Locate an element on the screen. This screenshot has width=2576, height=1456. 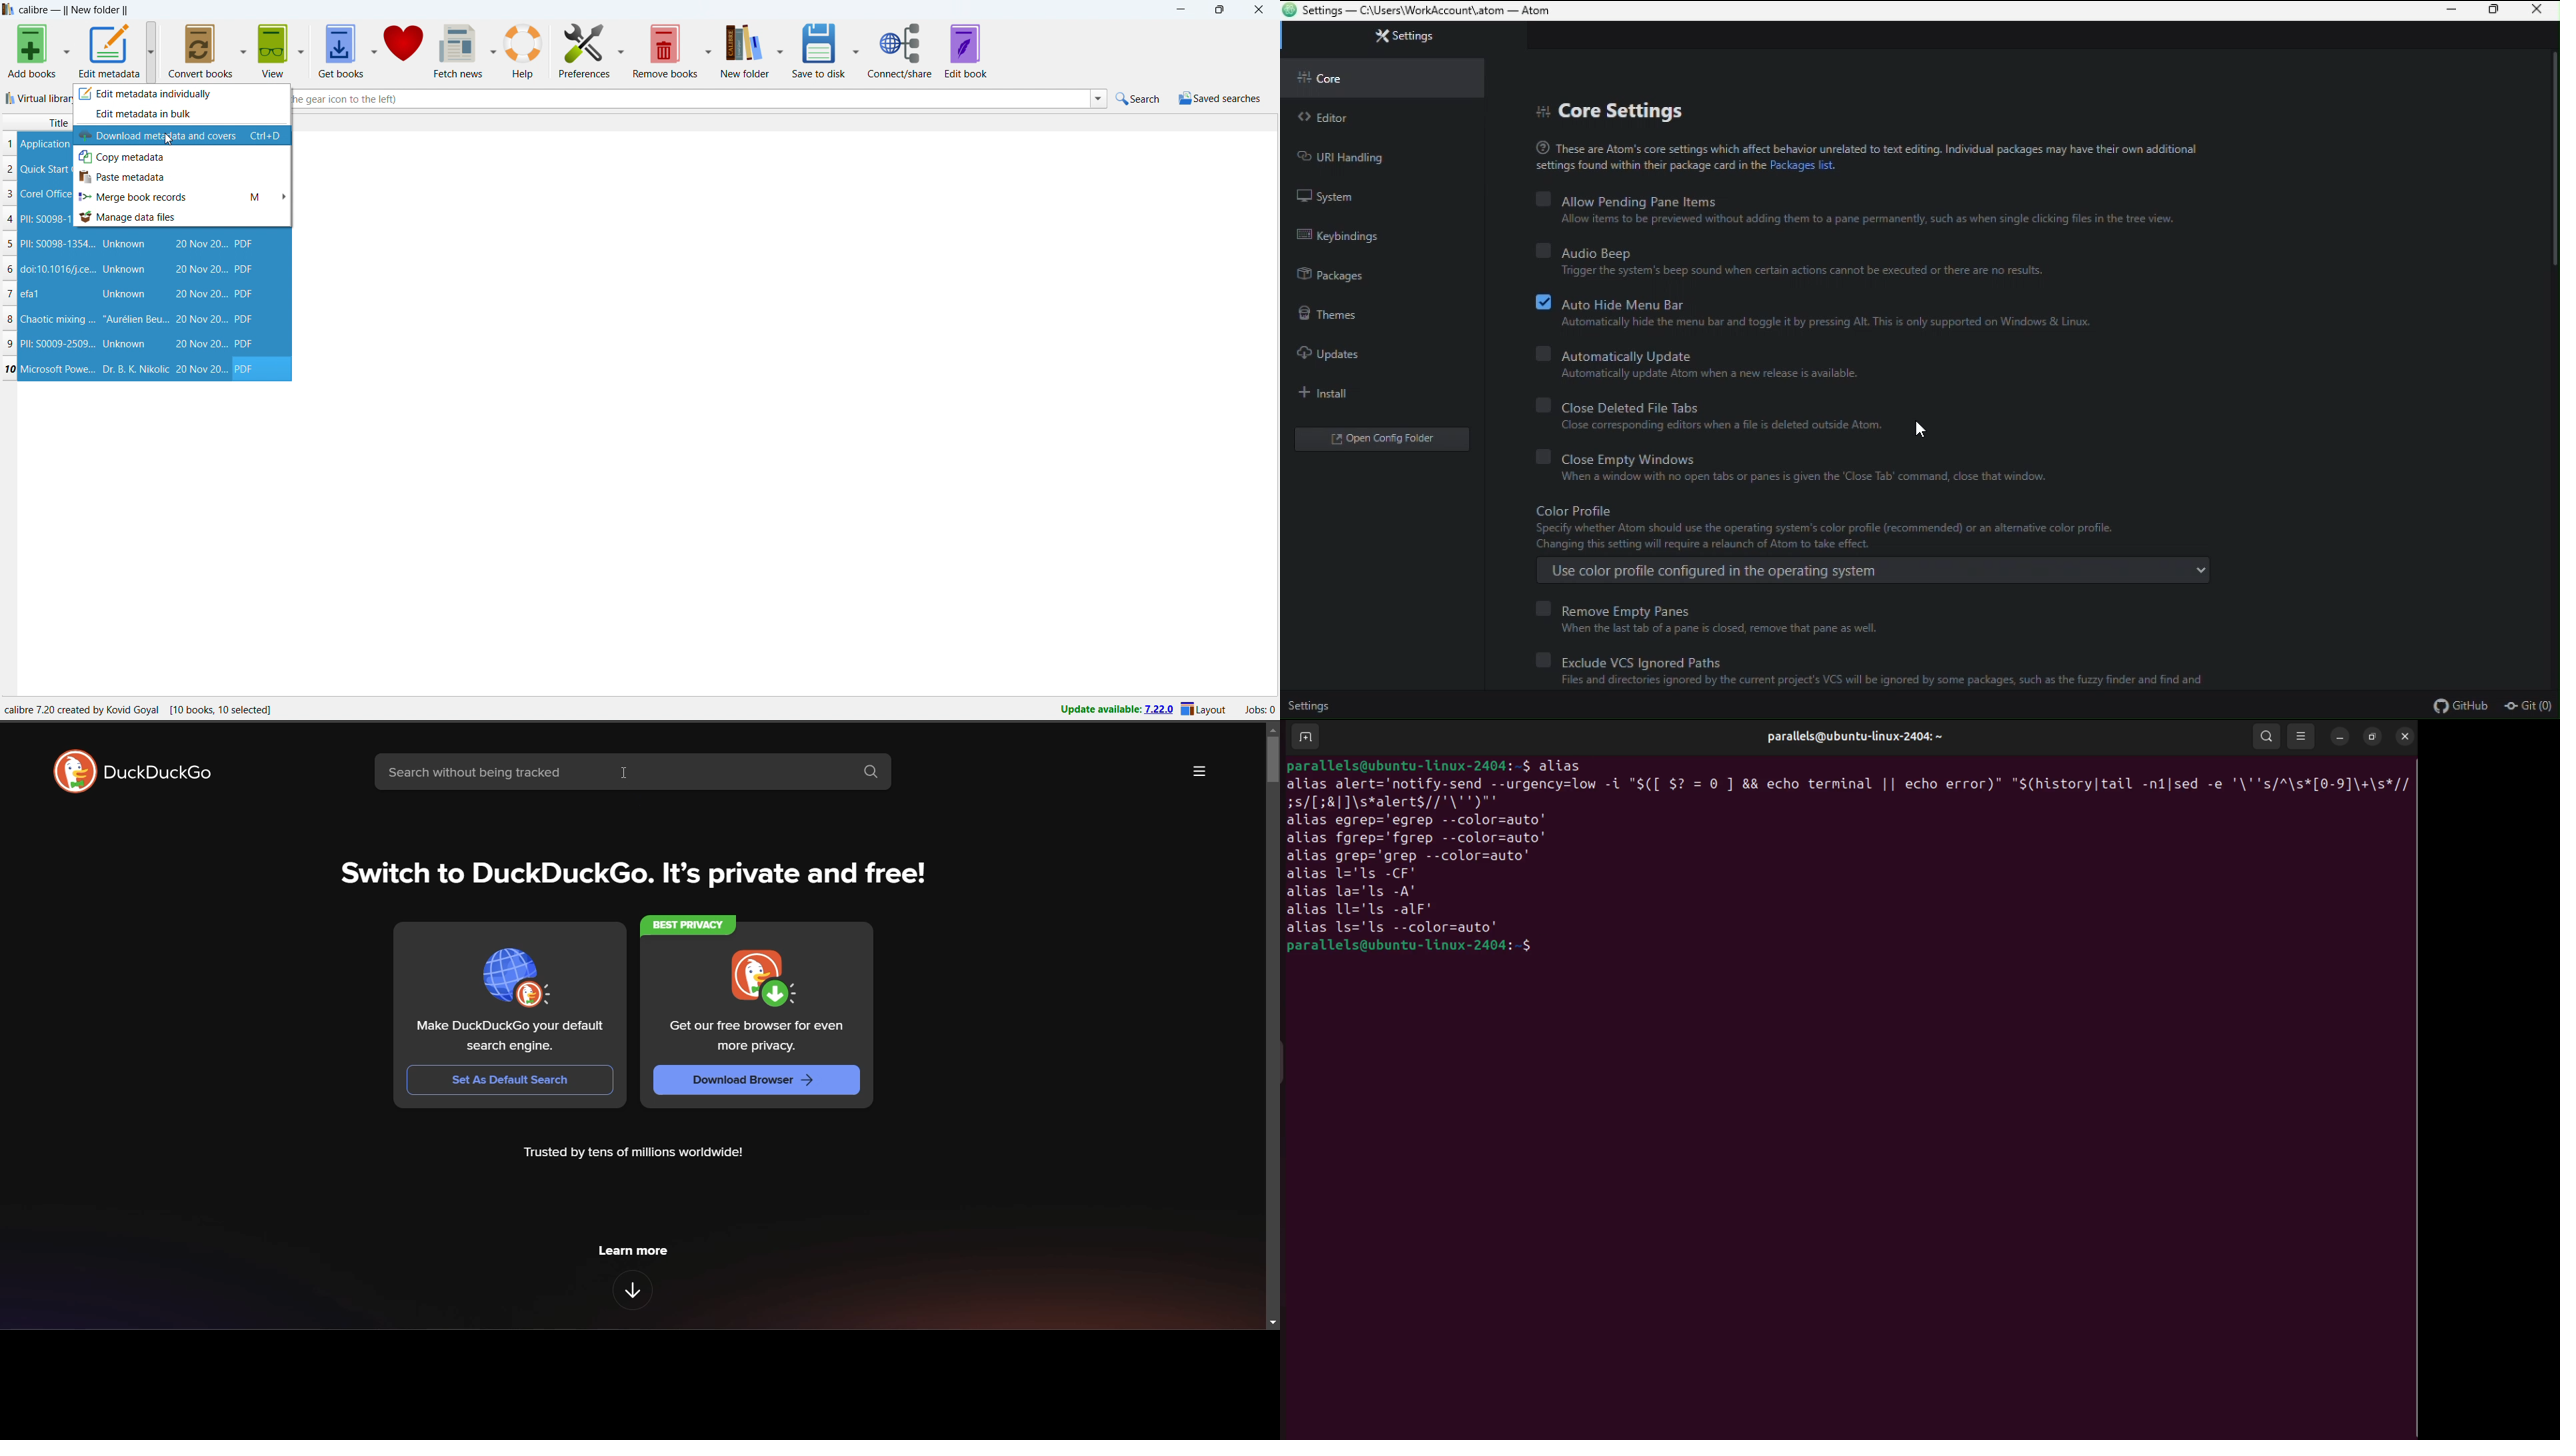
convert books is located at coordinates (202, 51).